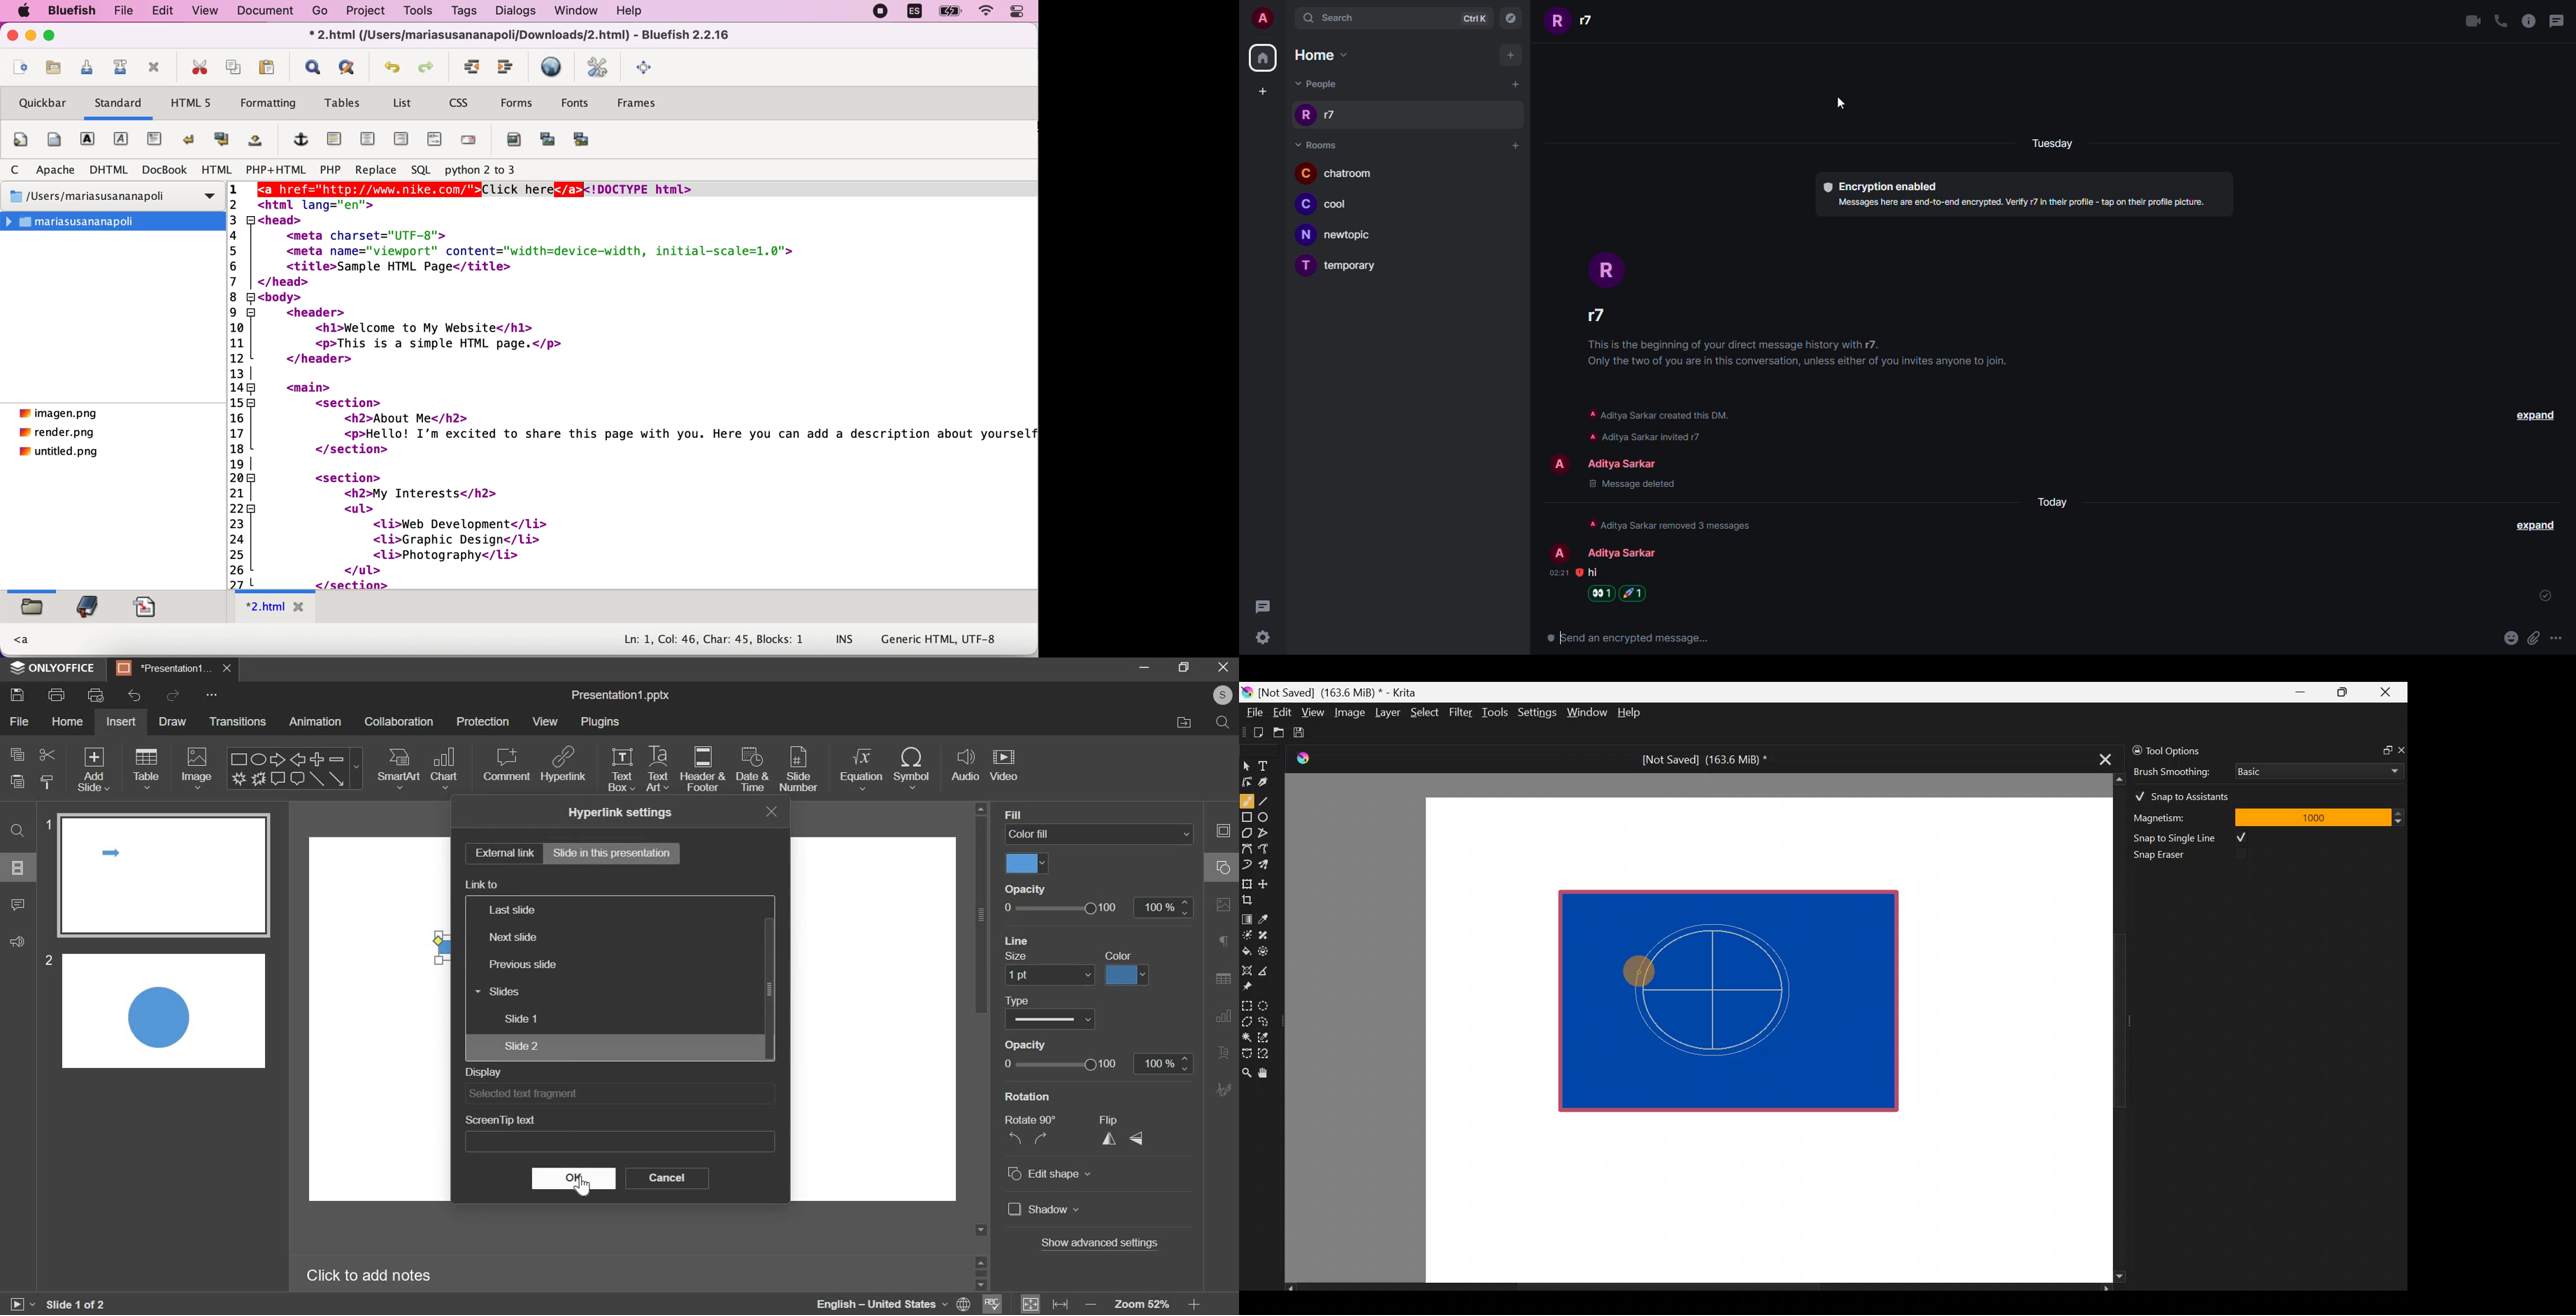 This screenshot has height=1316, width=2576. Describe the element at coordinates (1425, 711) in the screenshot. I see `Select` at that location.